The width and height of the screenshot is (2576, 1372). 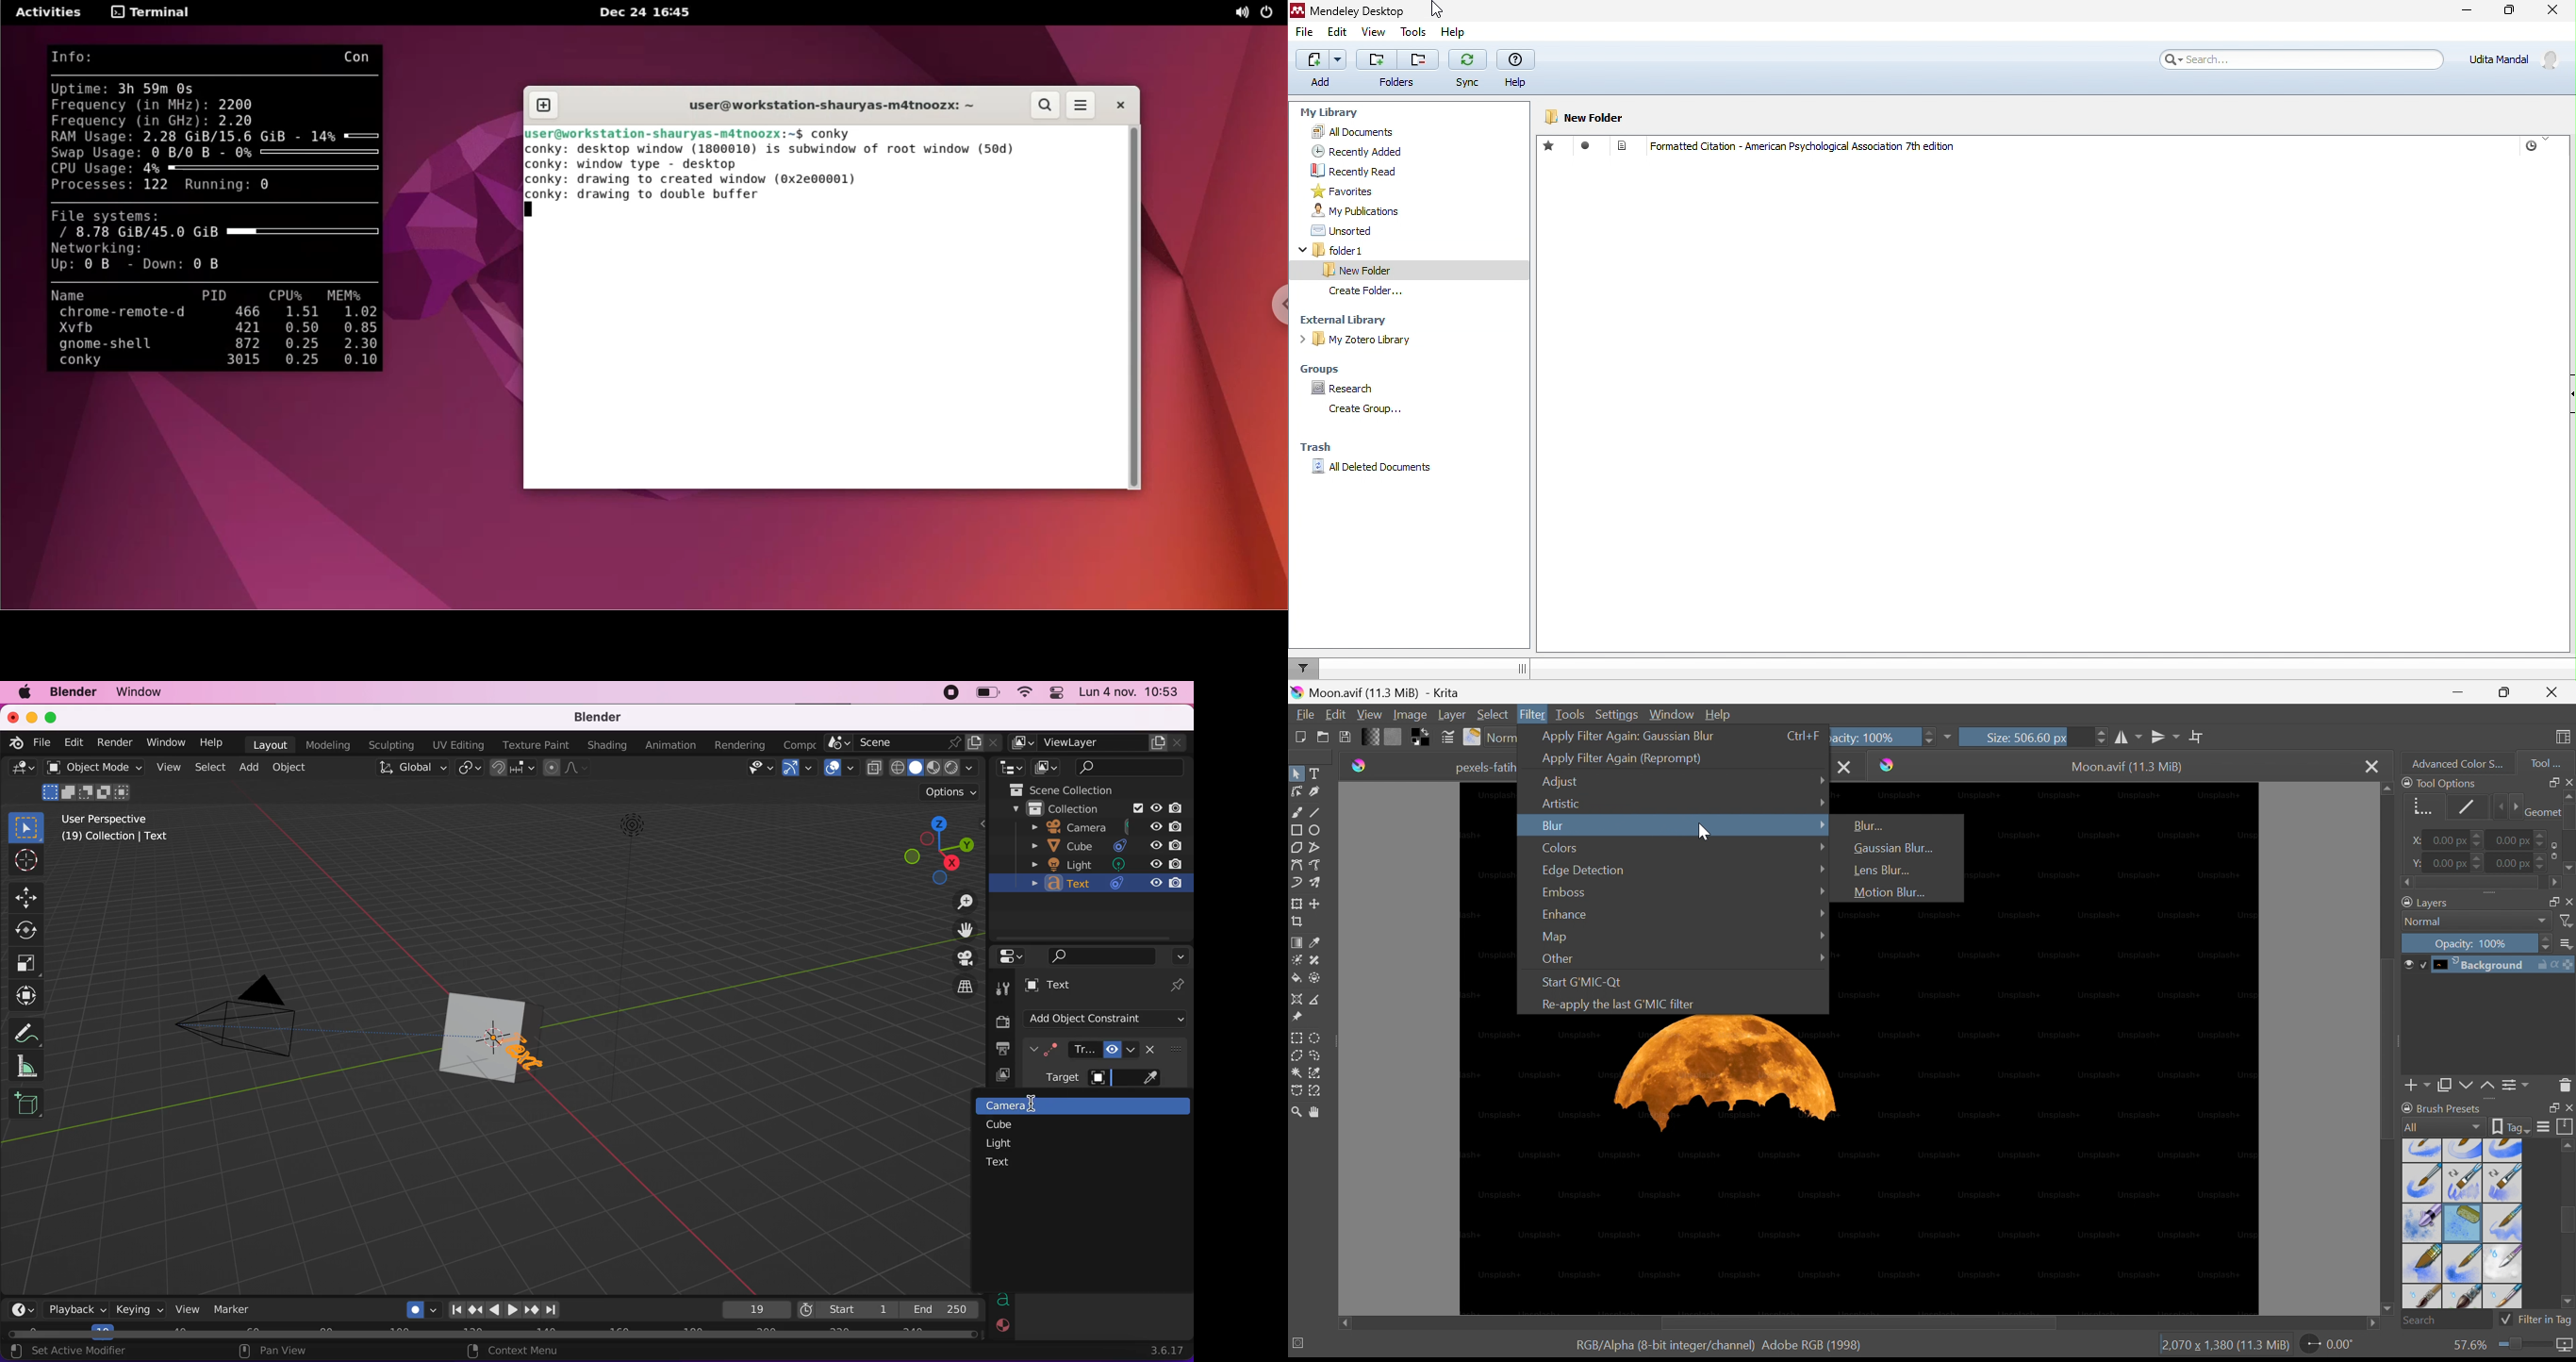 What do you see at coordinates (741, 745) in the screenshot?
I see `rendering` at bounding box center [741, 745].